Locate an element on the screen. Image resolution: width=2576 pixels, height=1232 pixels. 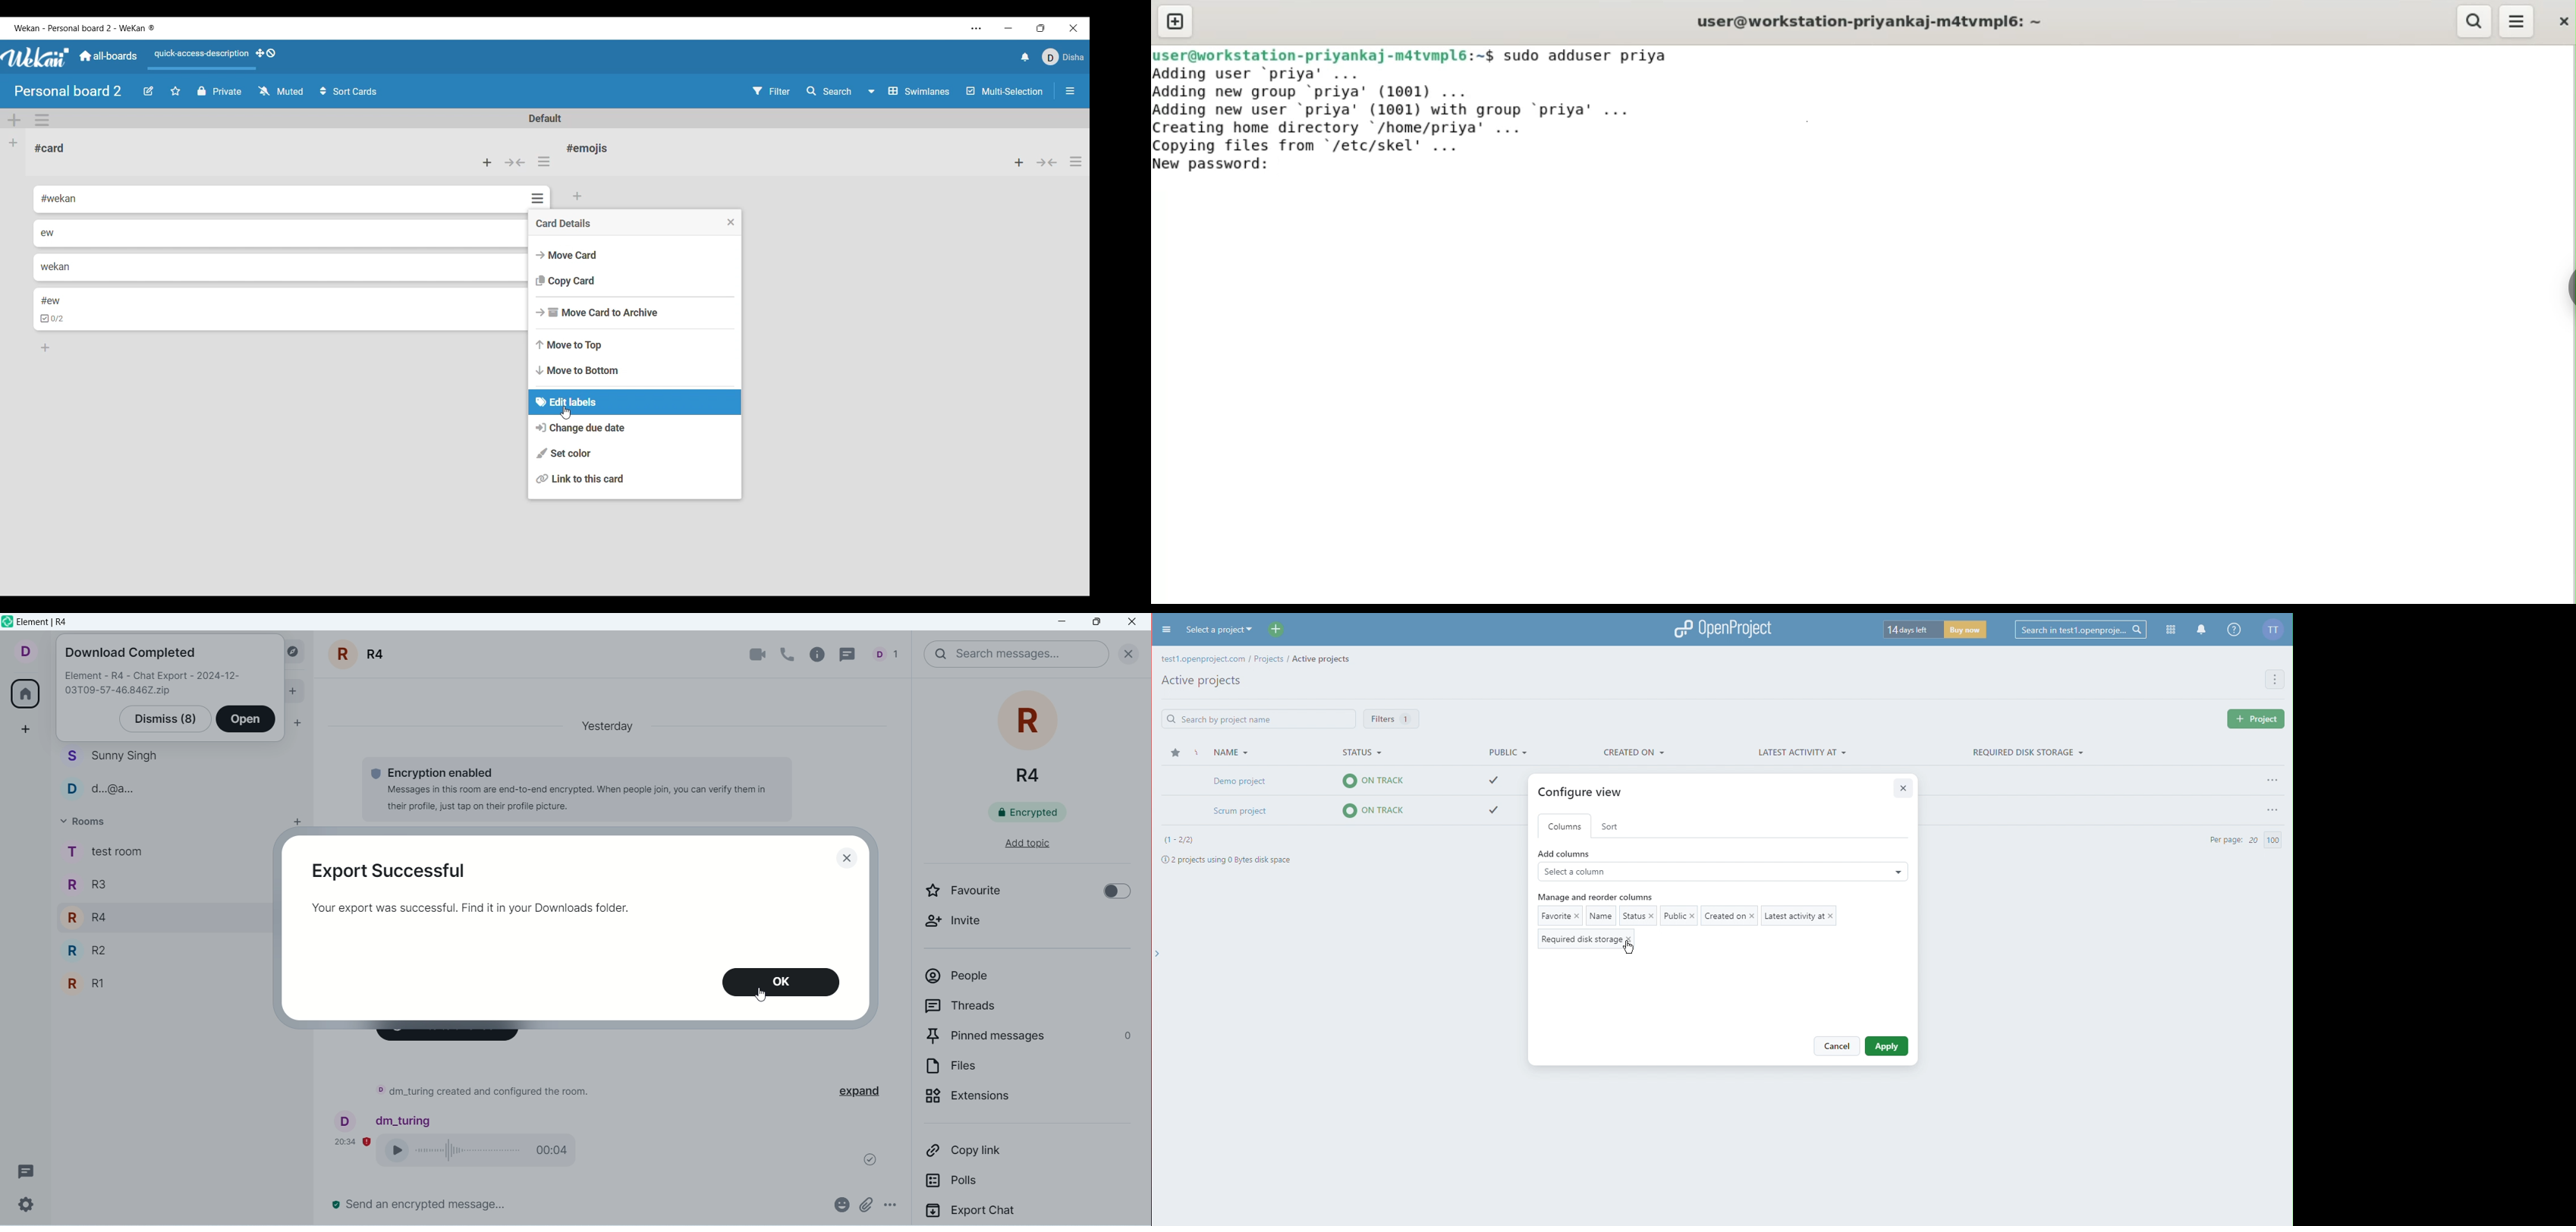
room is located at coordinates (361, 654).